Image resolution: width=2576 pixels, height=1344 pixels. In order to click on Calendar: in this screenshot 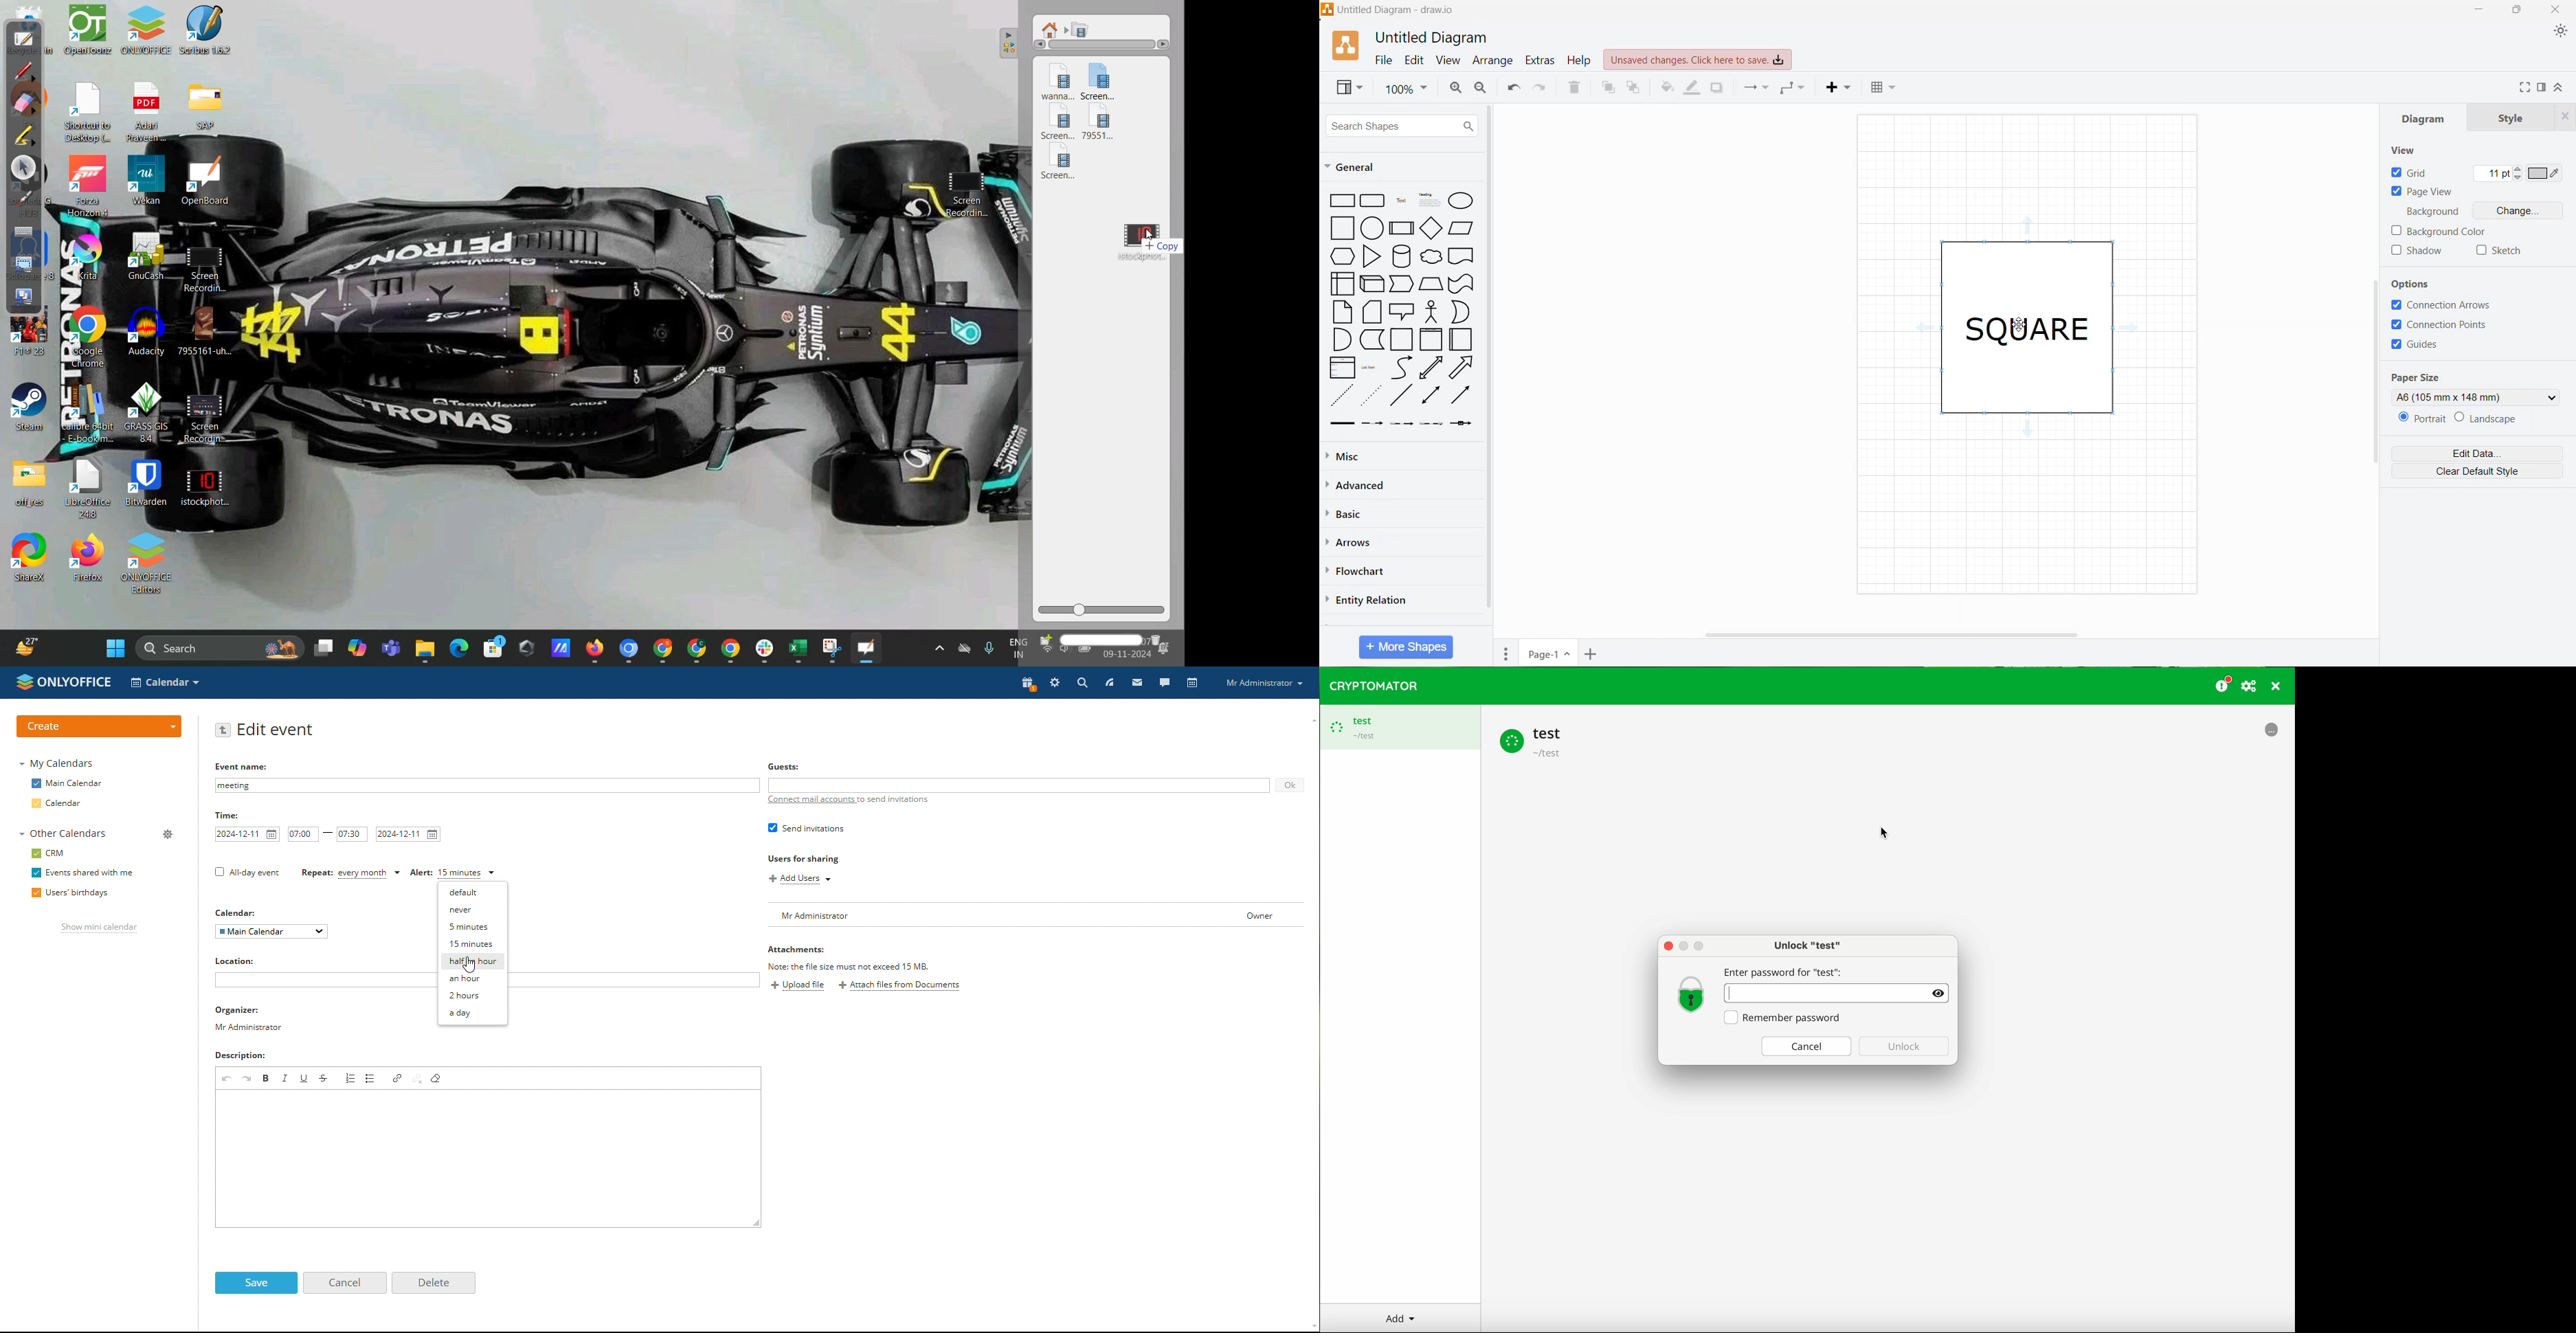, I will do `click(234, 910)`.